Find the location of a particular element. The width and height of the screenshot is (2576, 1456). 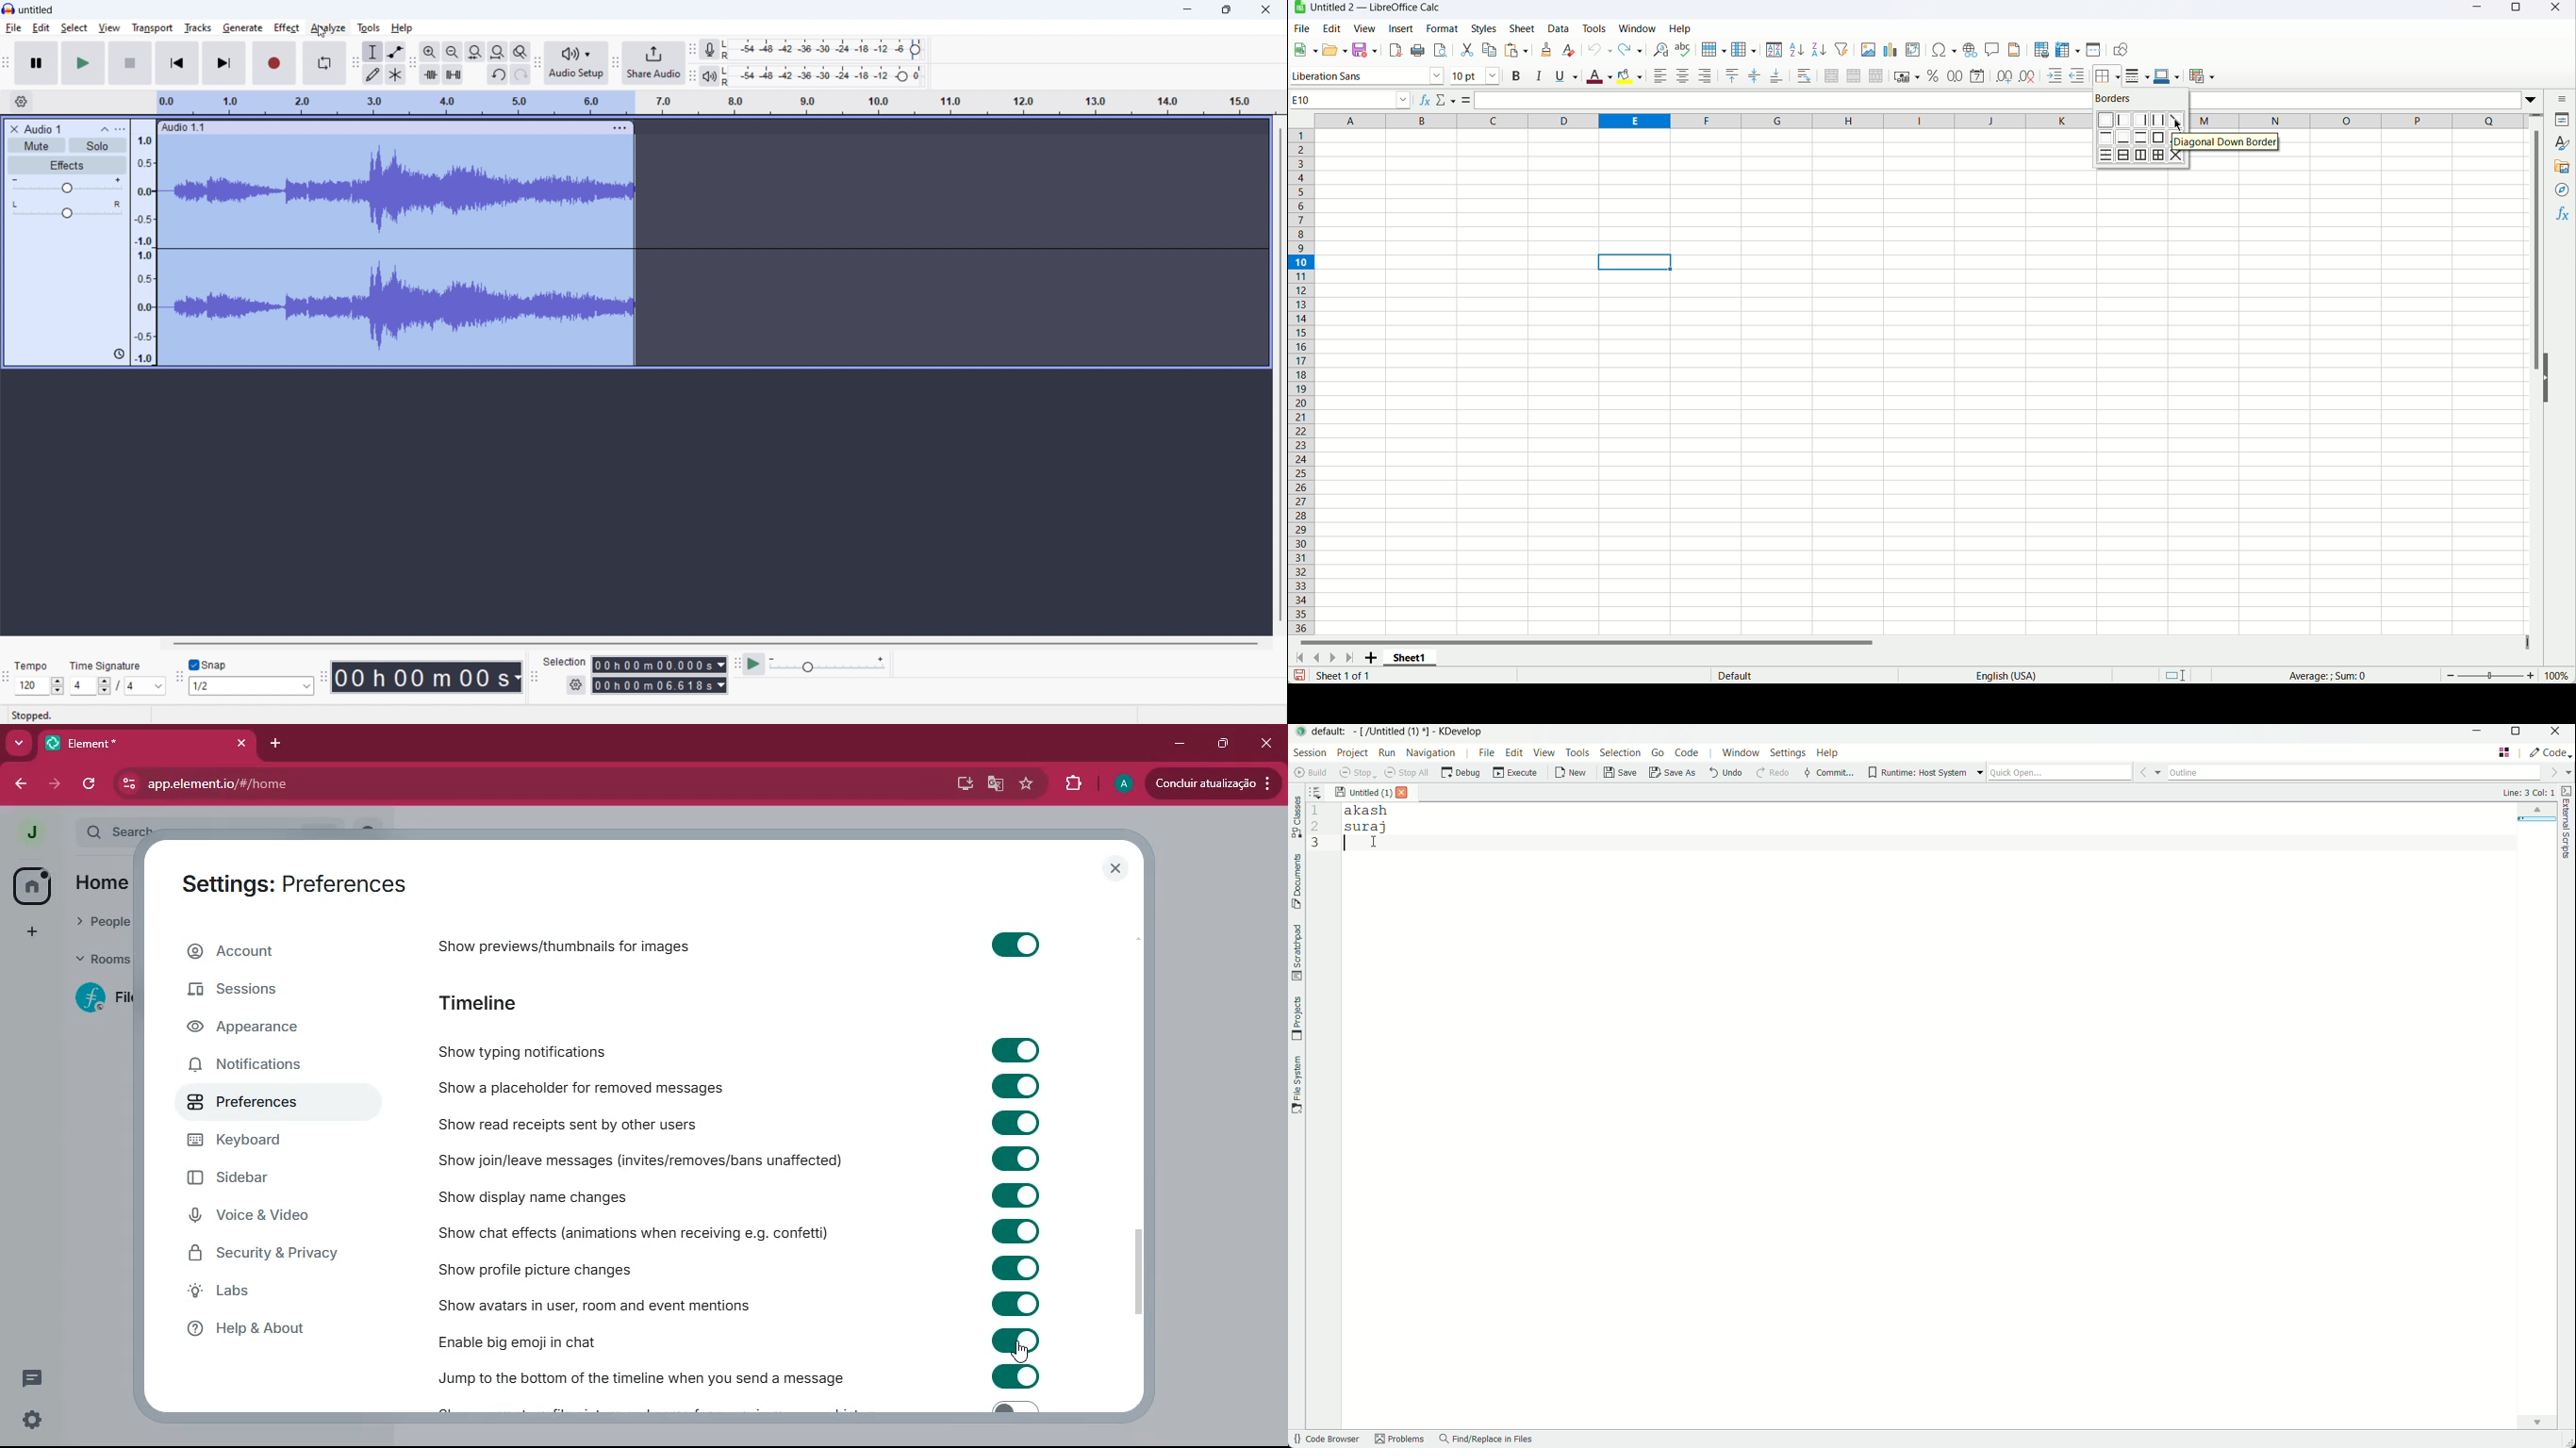

track control panel menu is located at coordinates (120, 129).